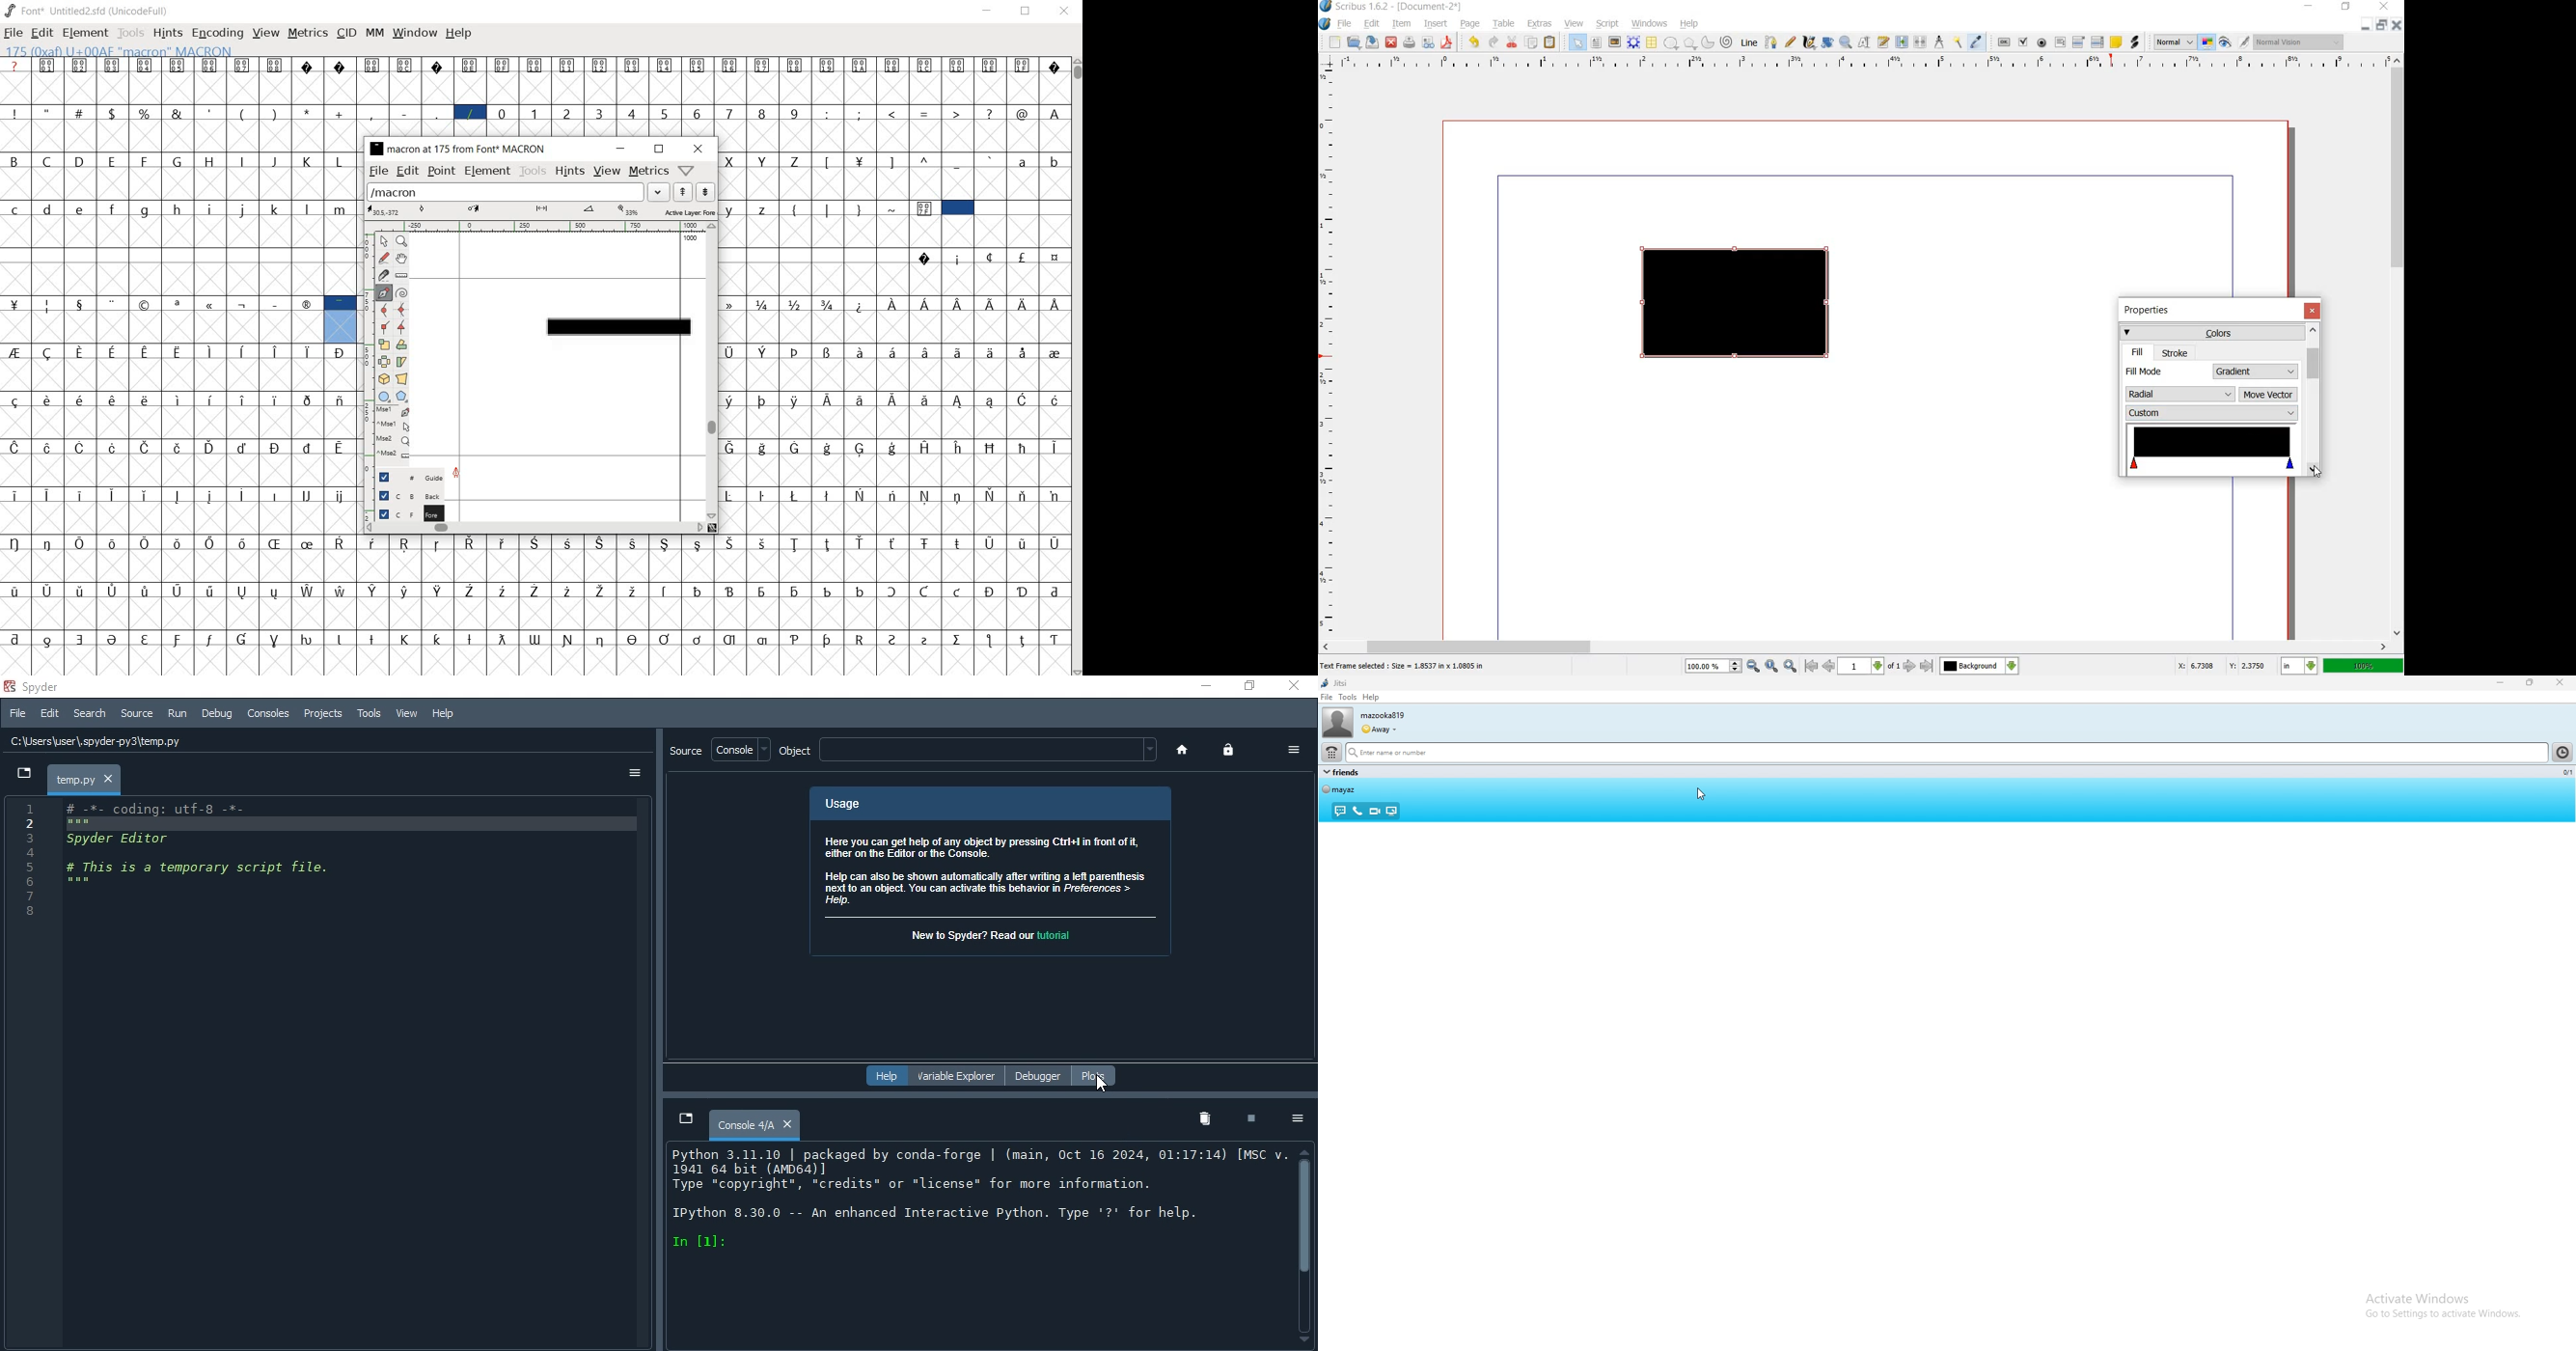 This screenshot has width=2576, height=1372. What do you see at coordinates (1513, 43) in the screenshot?
I see `cut` at bounding box center [1513, 43].